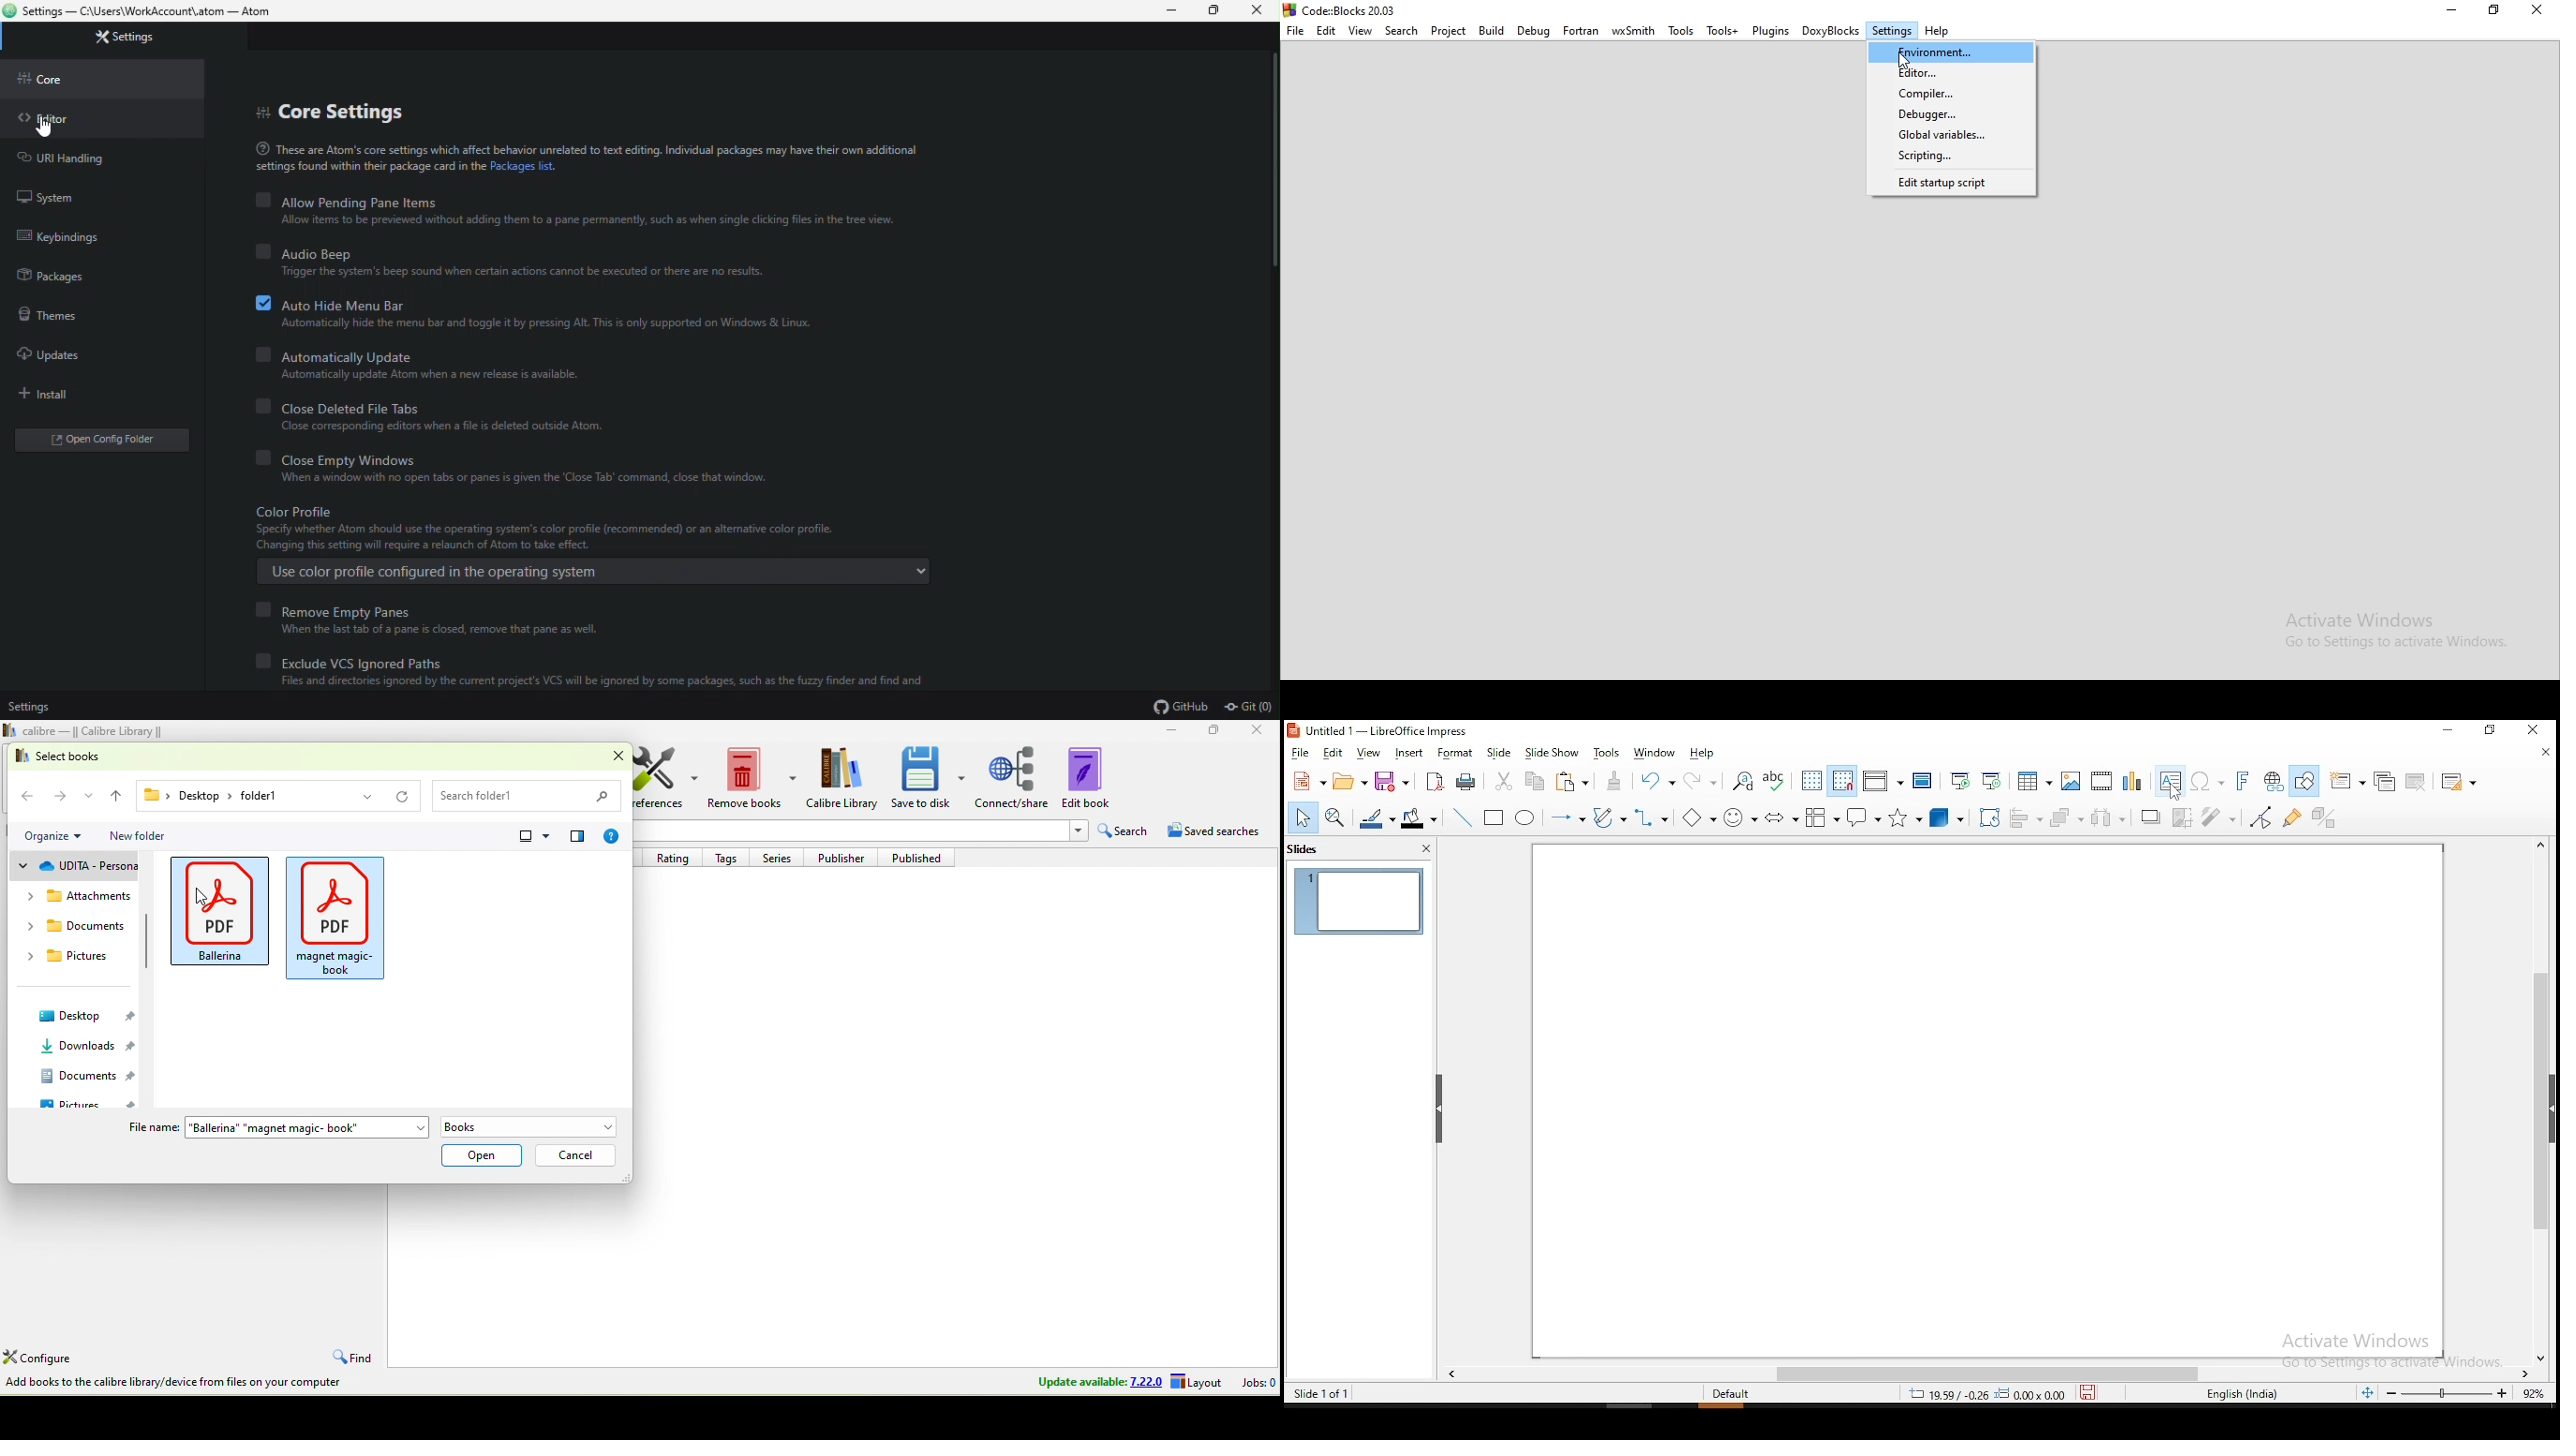  Describe the element at coordinates (1272, 165) in the screenshot. I see `Scroll bar` at that location.